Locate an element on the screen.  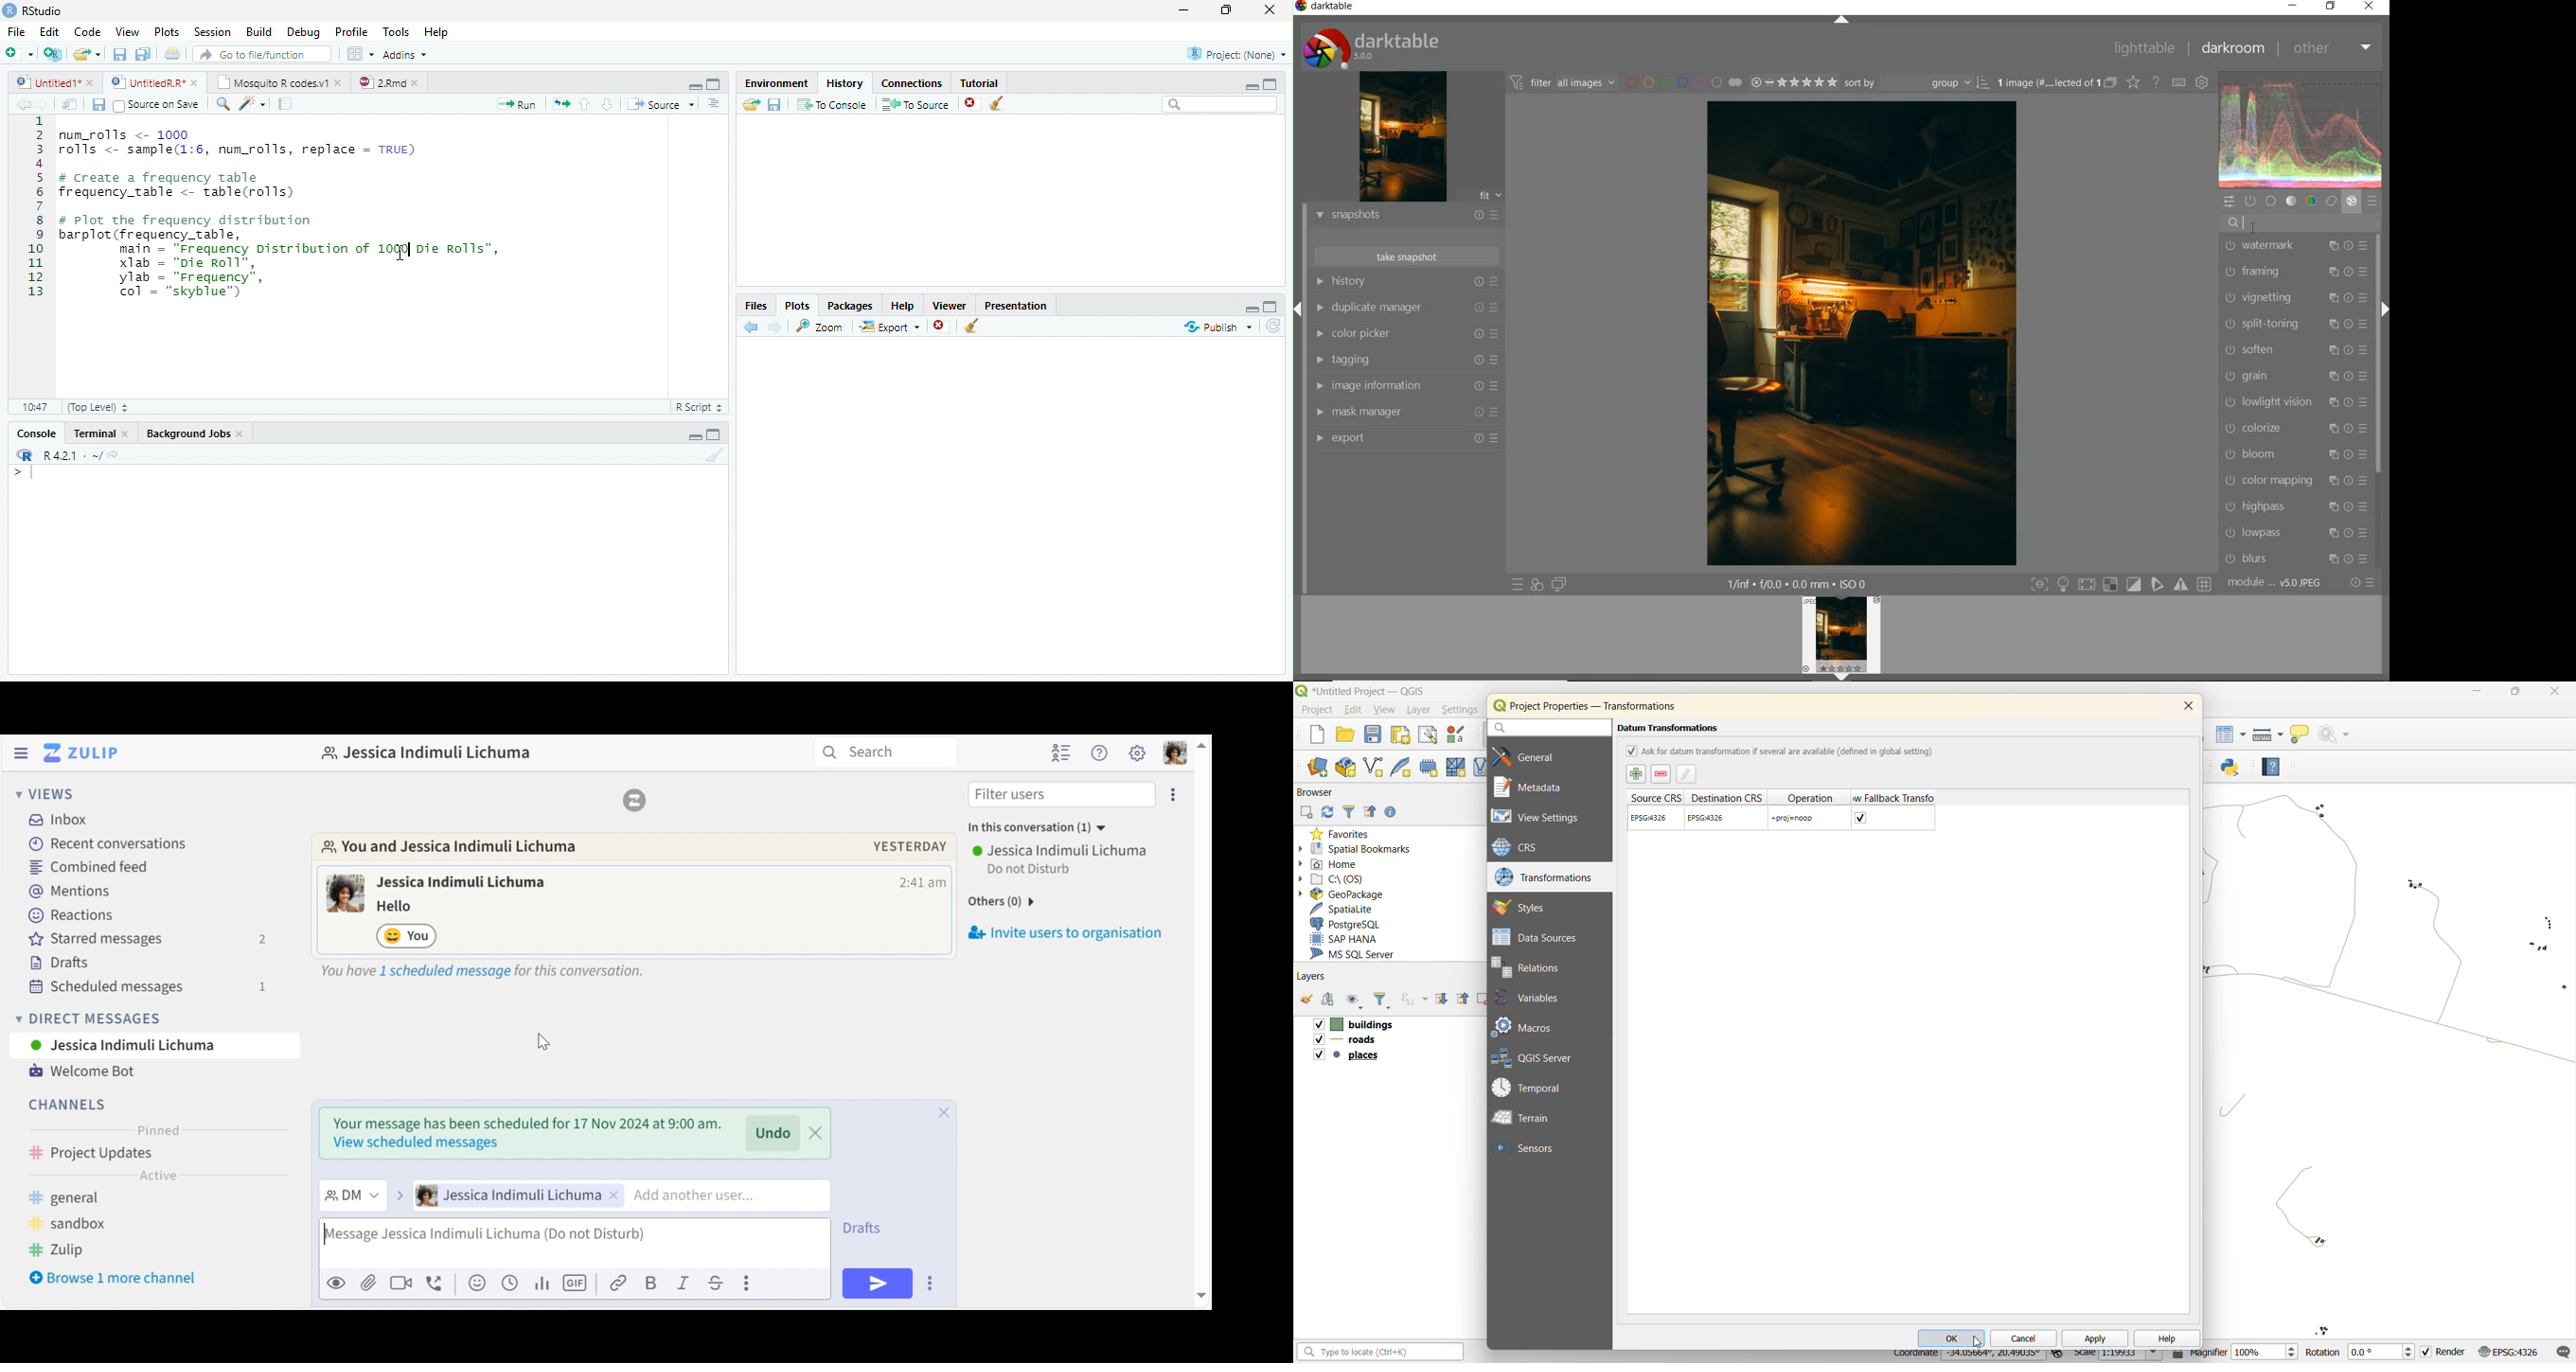
logo is located at coordinates (1499, 706).